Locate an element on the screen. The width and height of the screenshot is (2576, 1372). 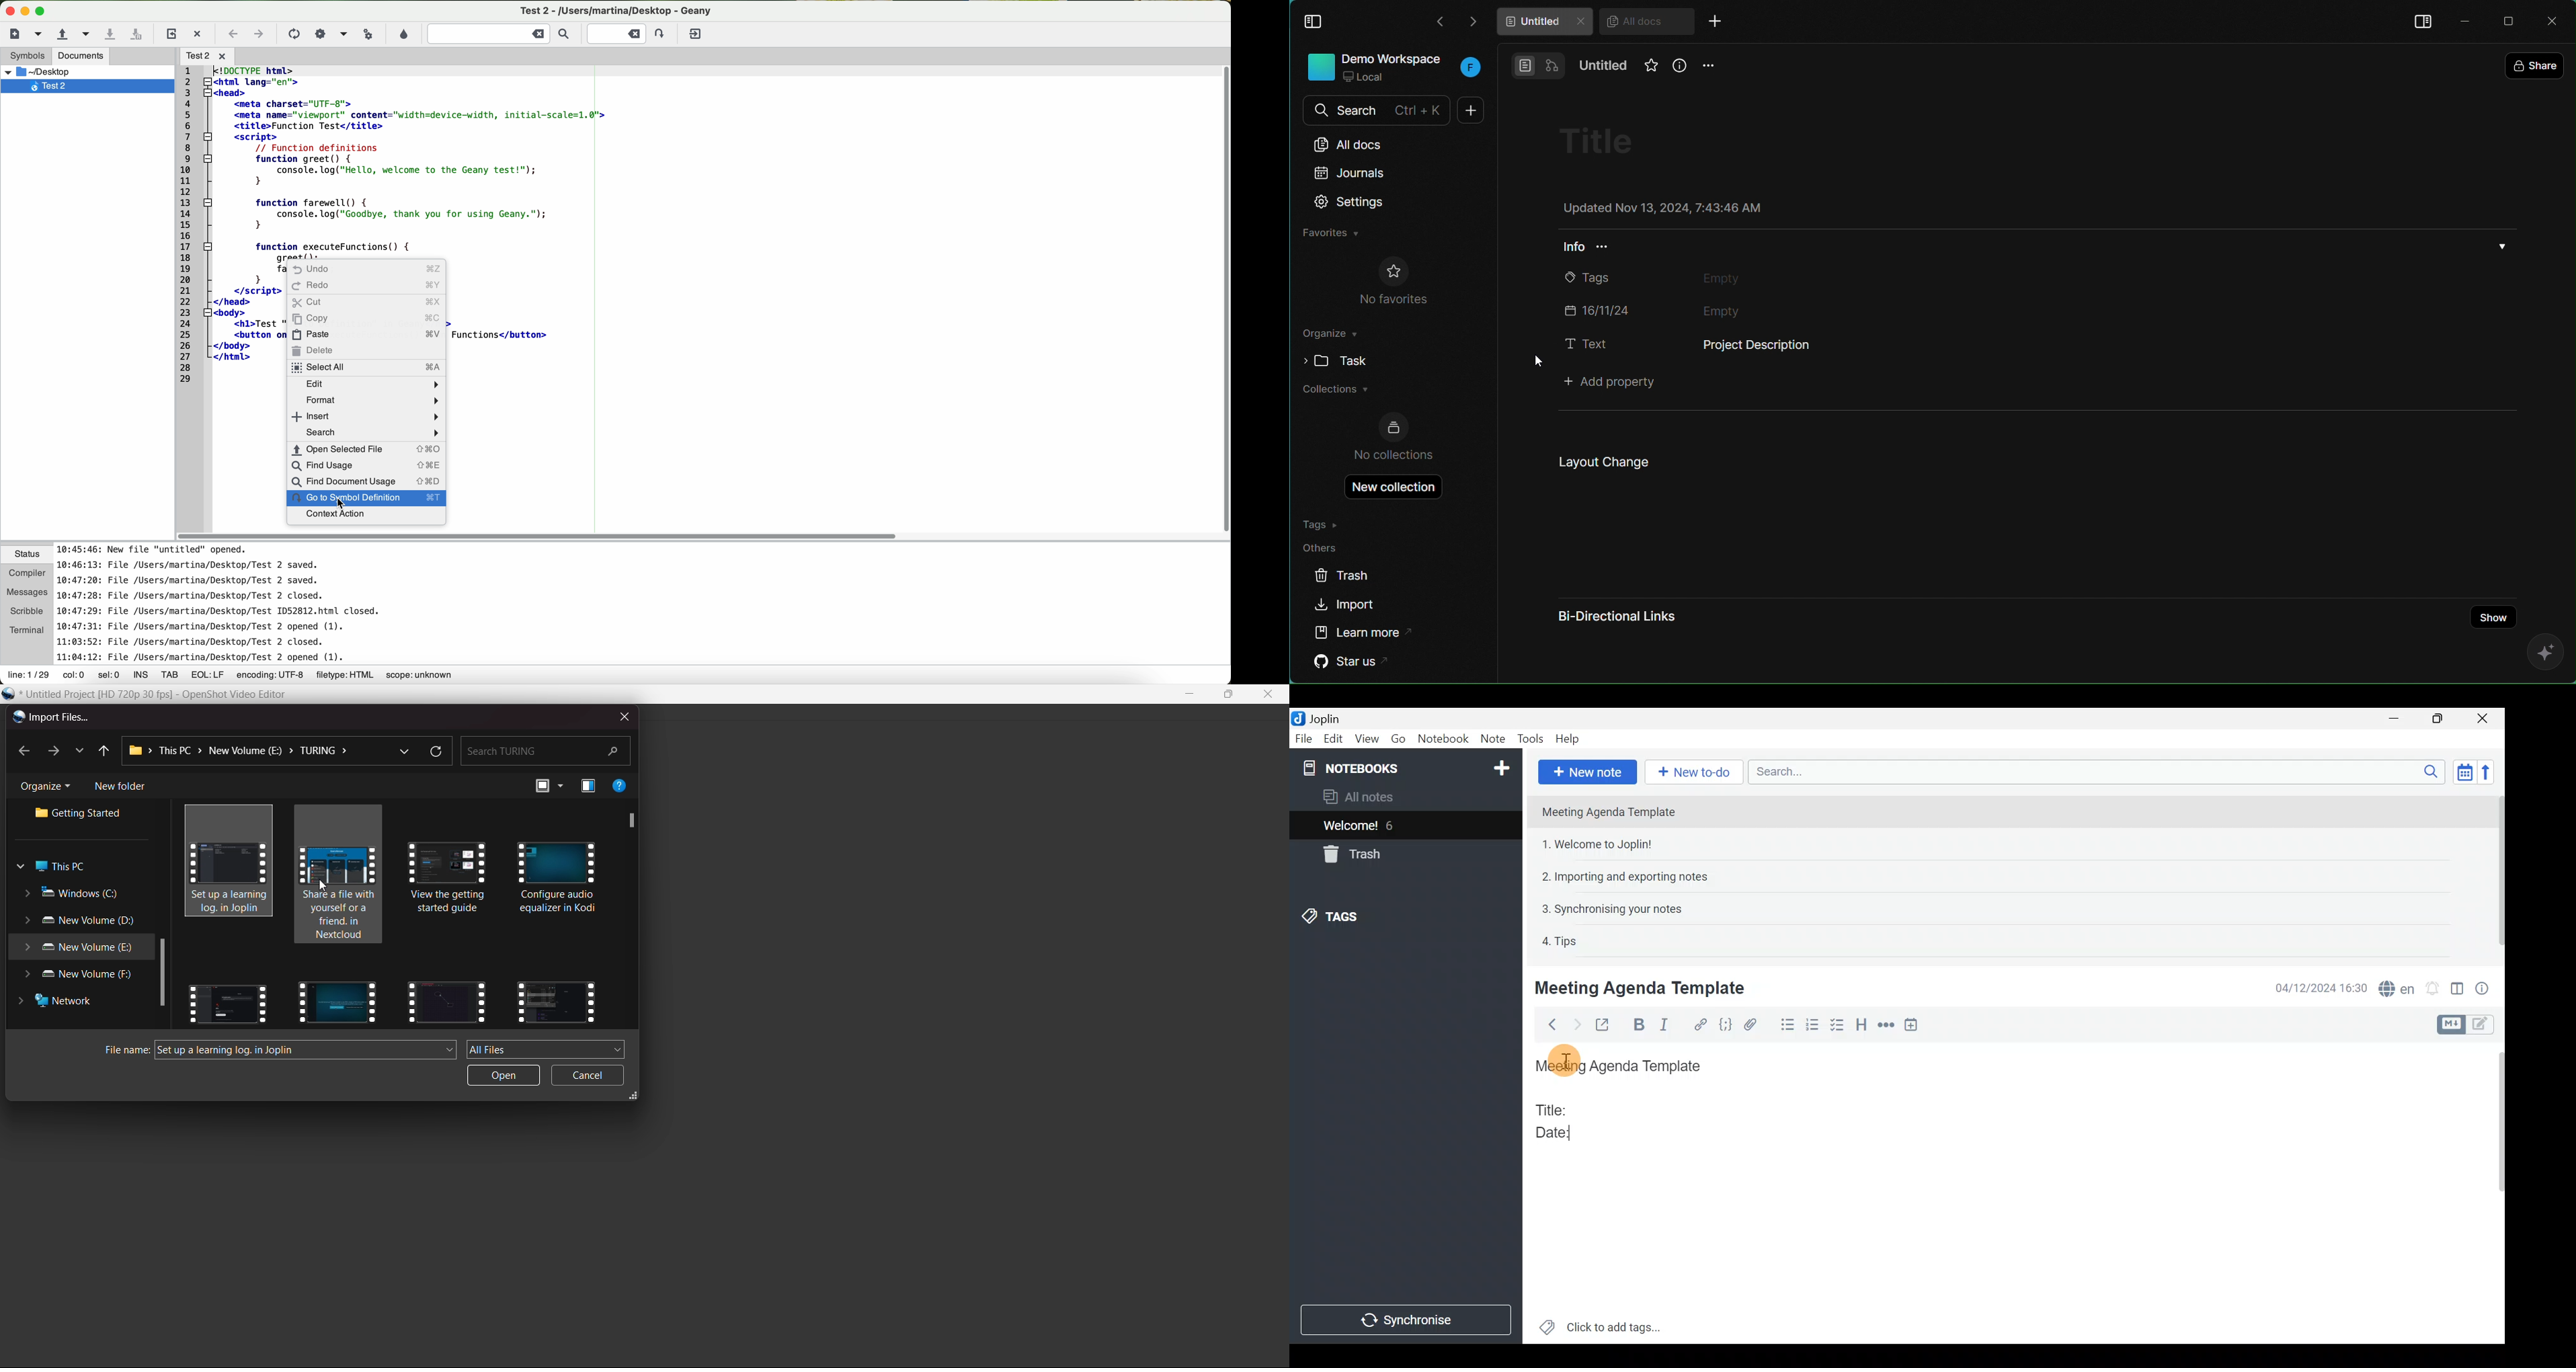
Close is located at coordinates (2484, 719).